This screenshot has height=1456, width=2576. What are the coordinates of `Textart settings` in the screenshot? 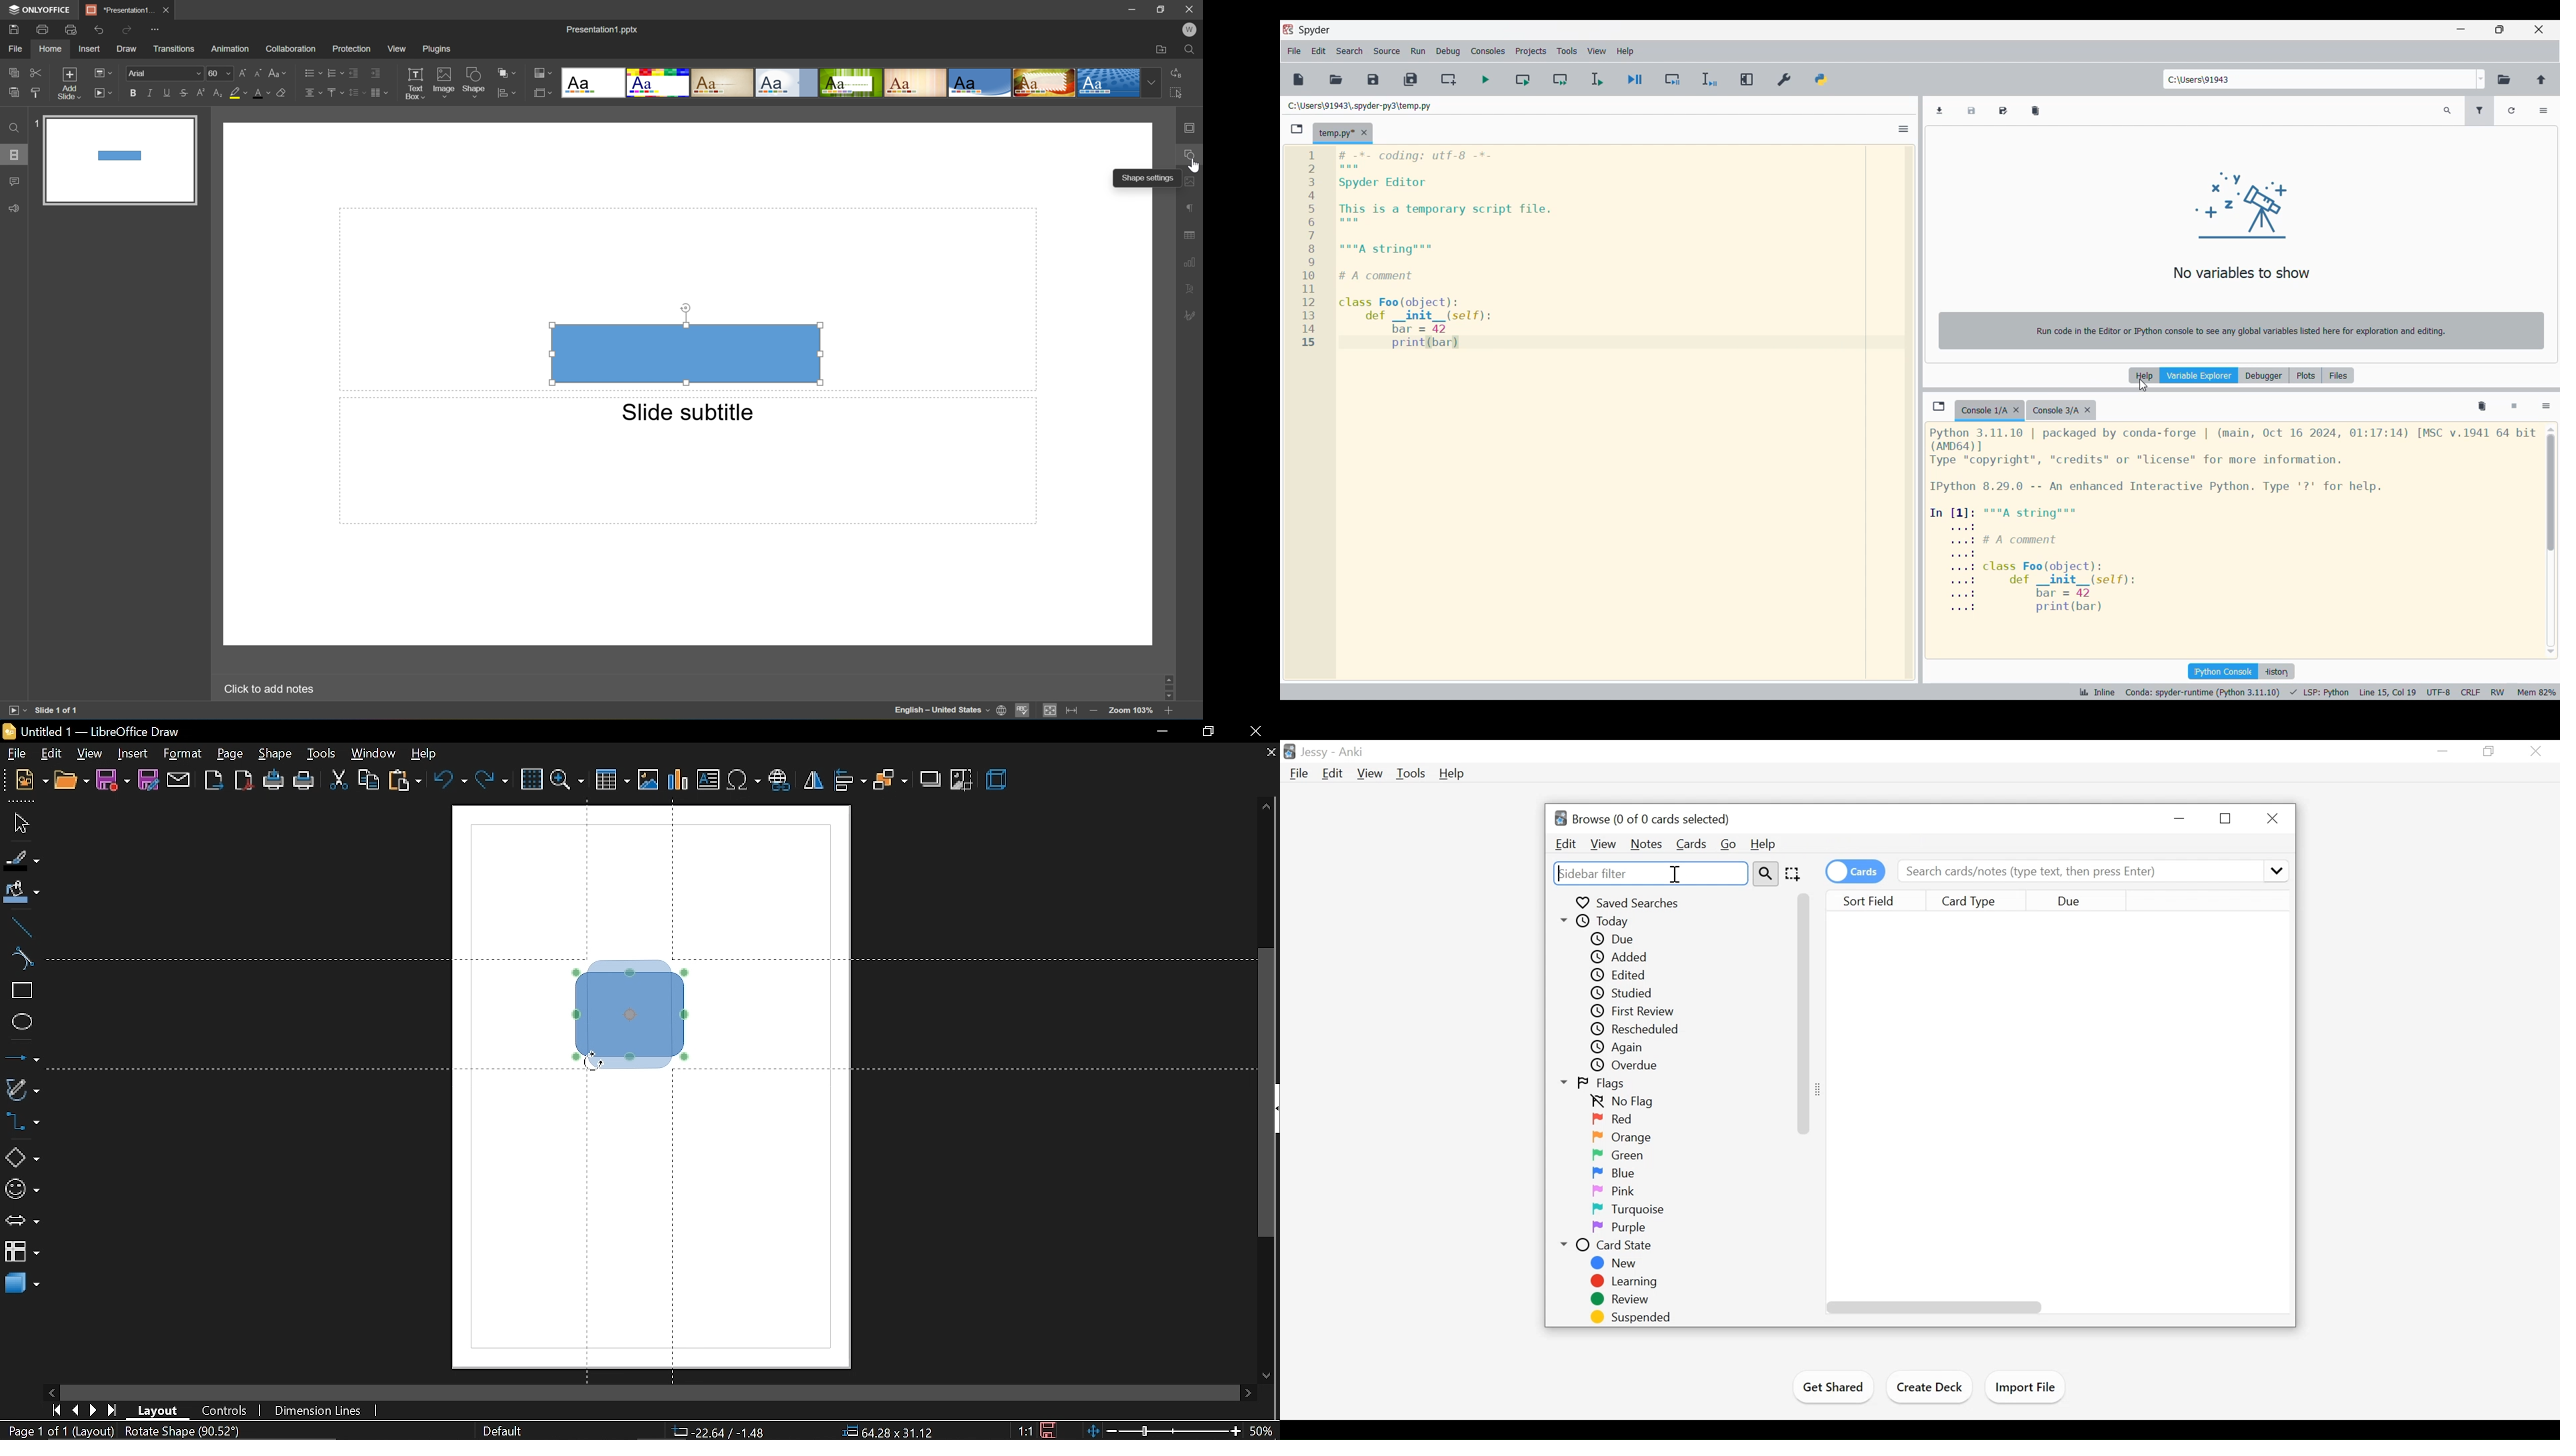 It's located at (1190, 290).